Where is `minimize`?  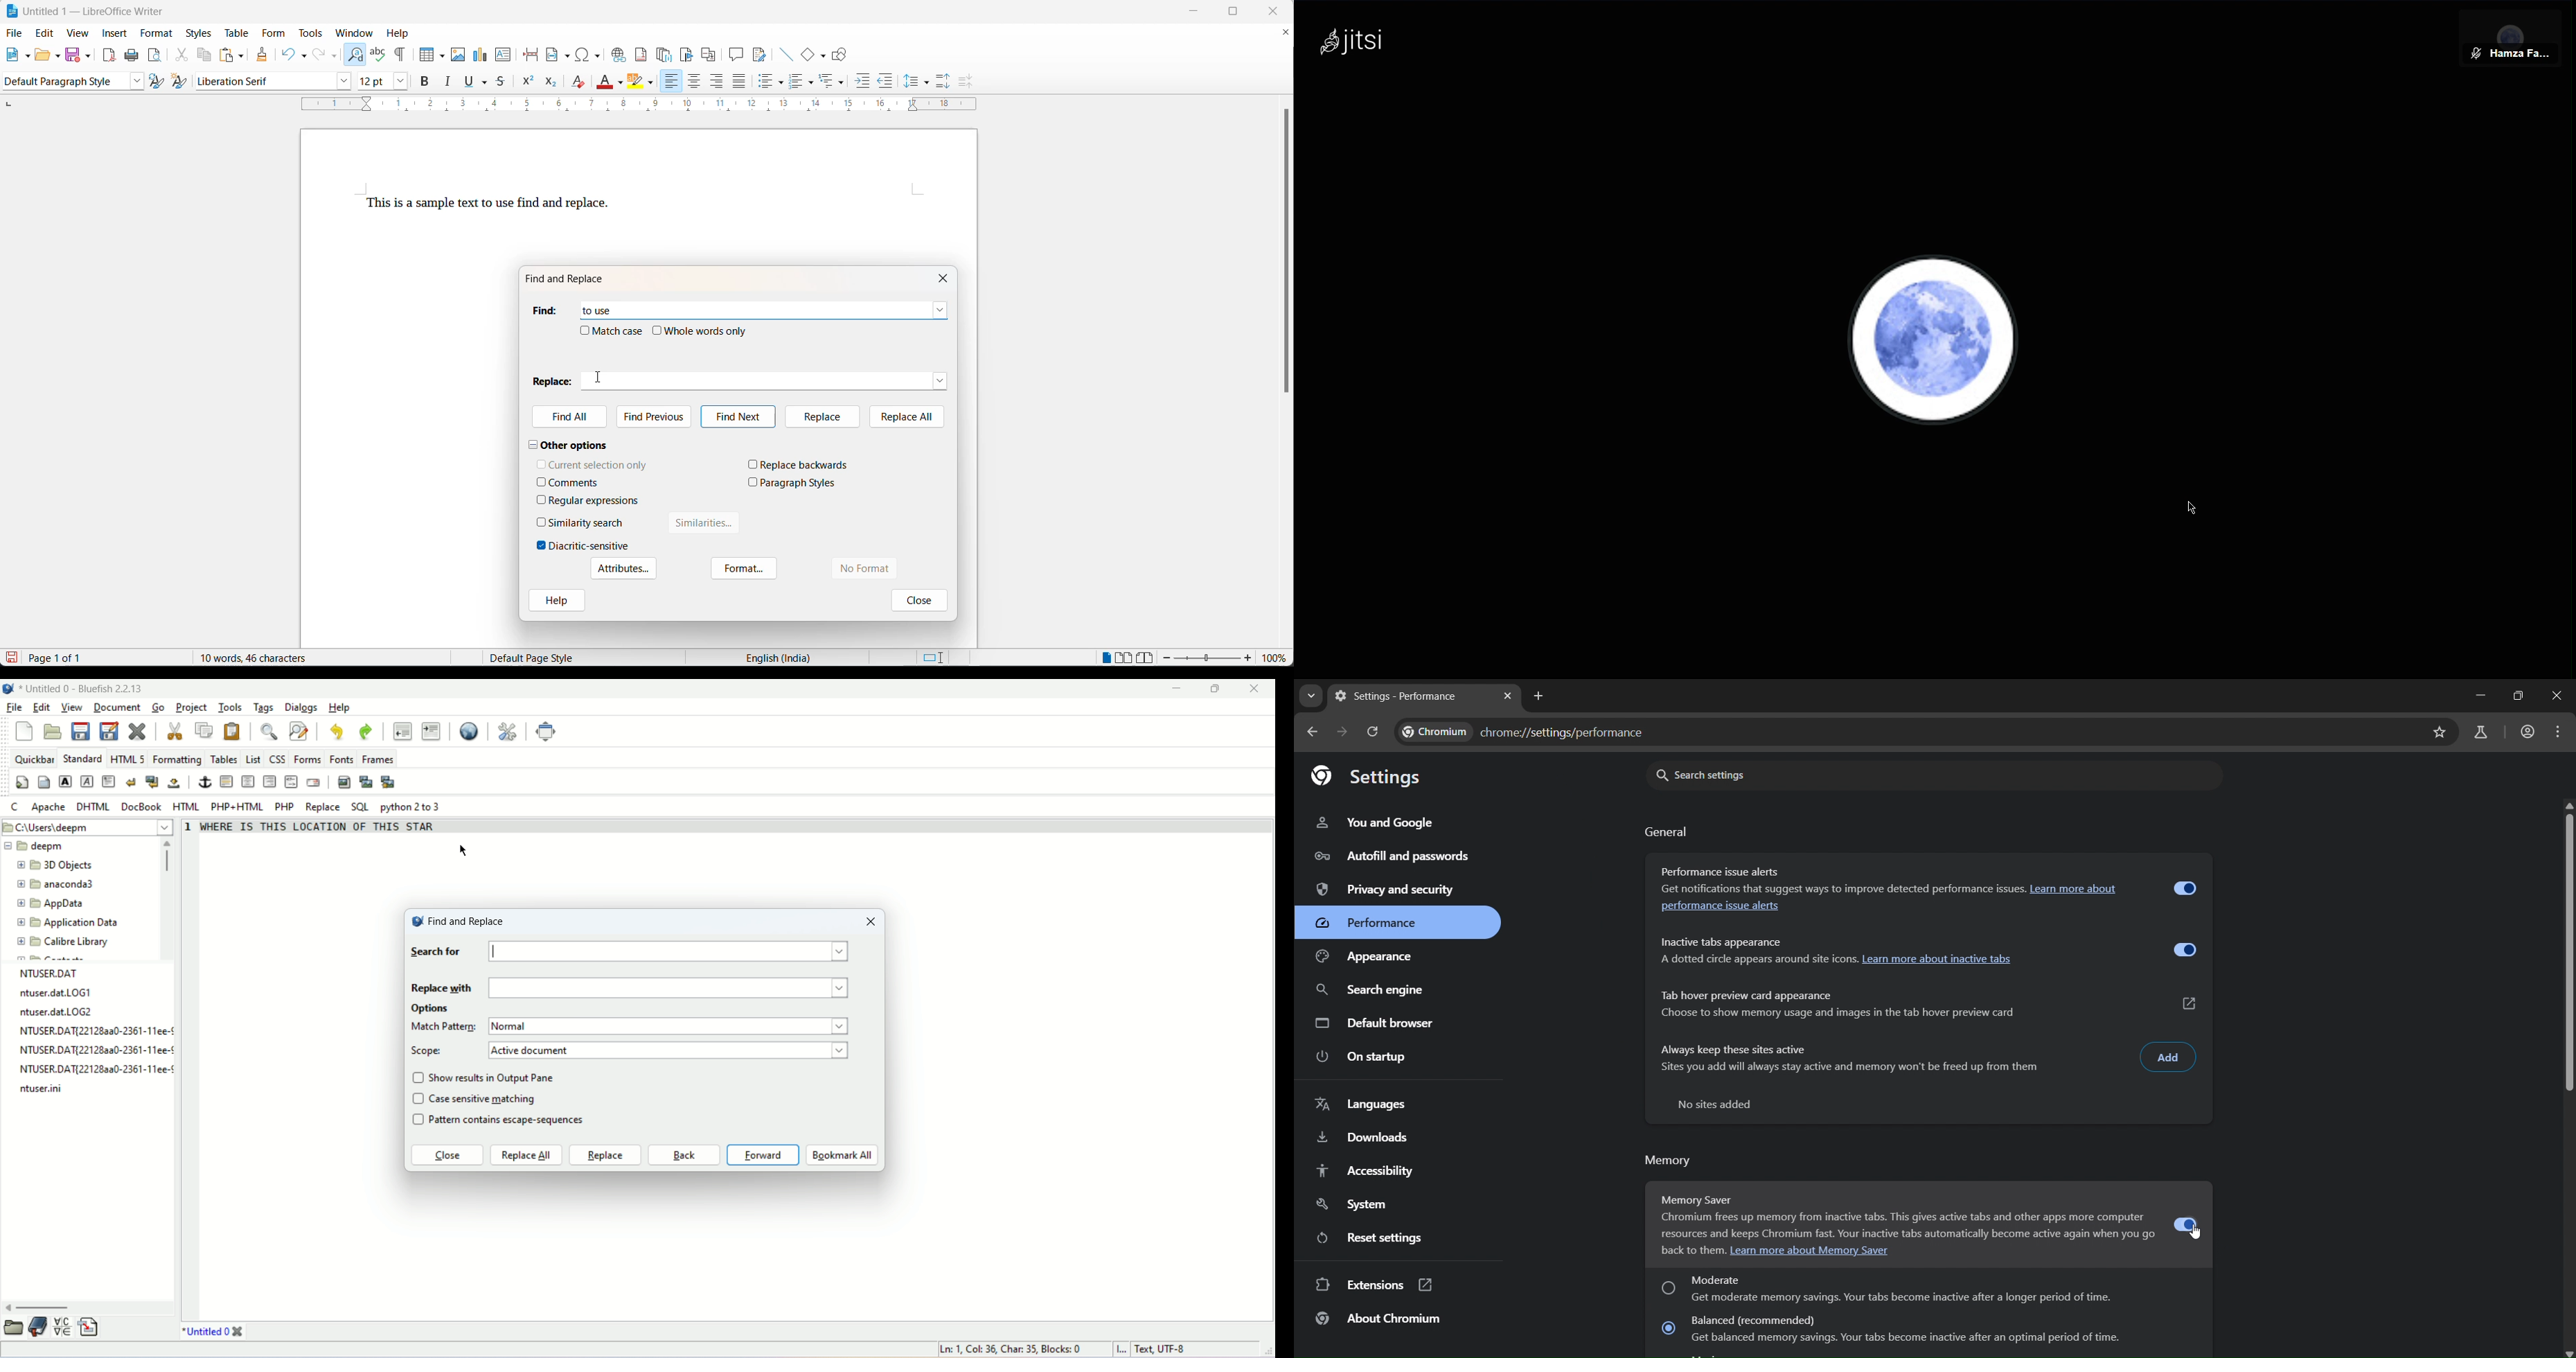 minimize is located at coordinates (2479, 696).